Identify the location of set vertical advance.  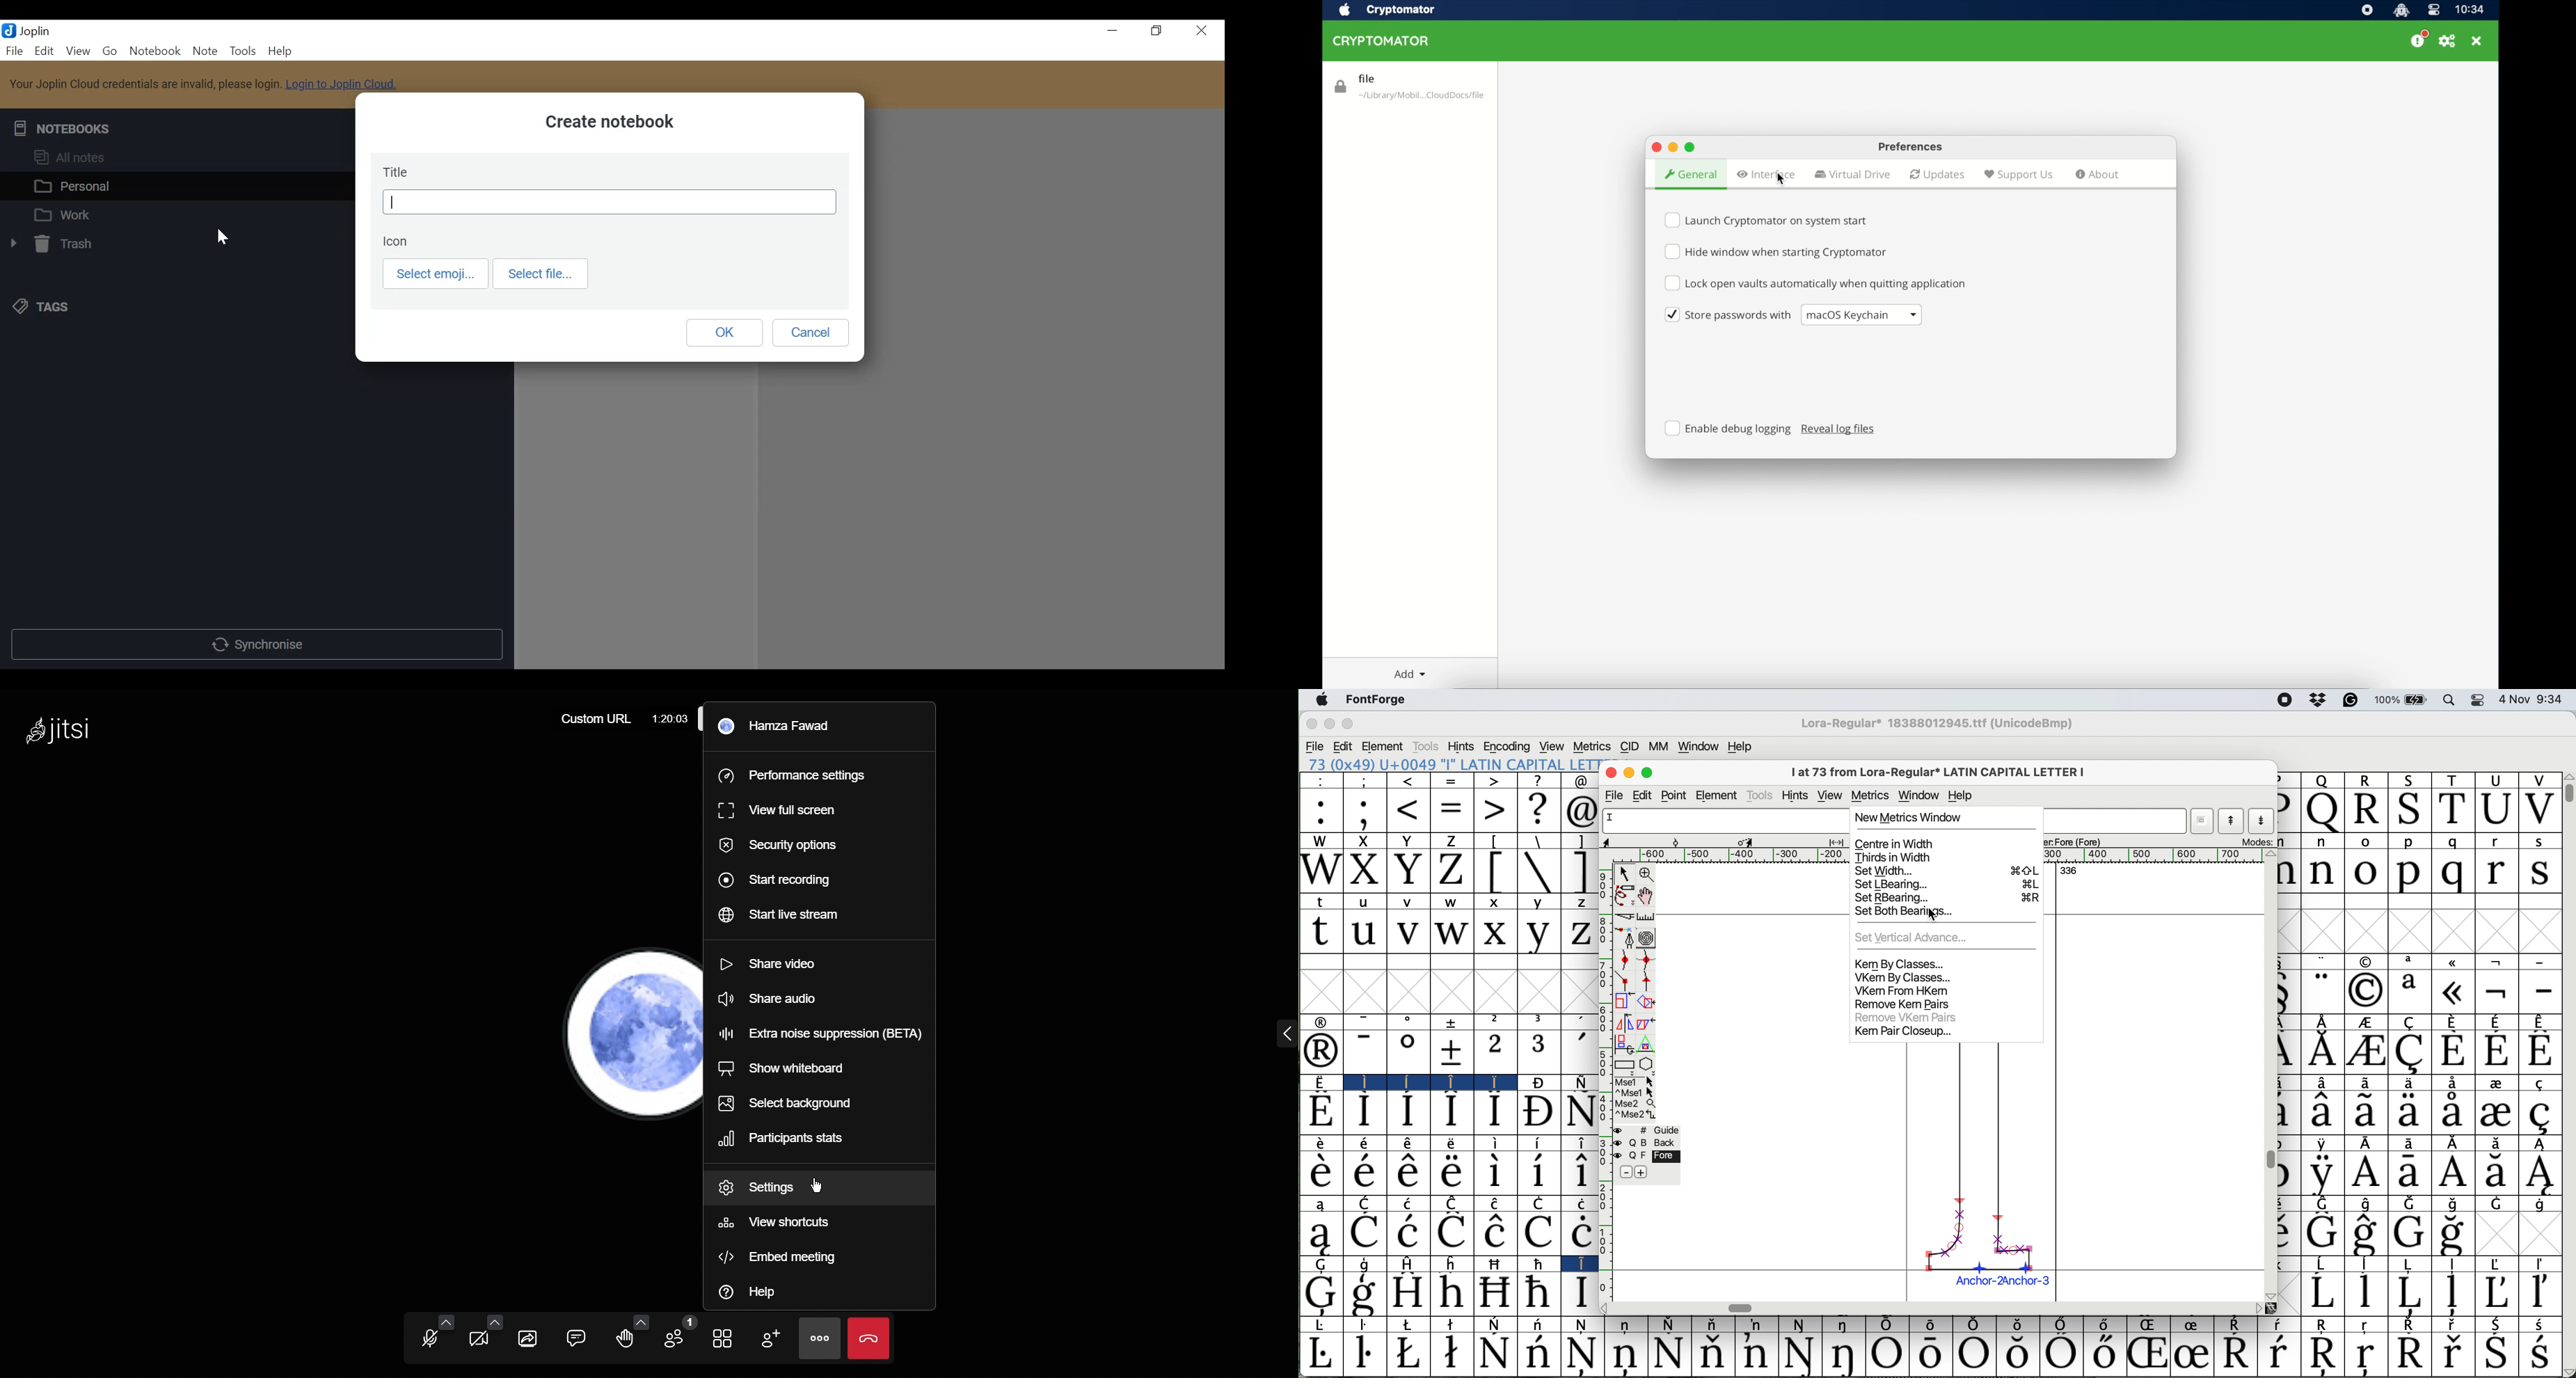
(1916, 938).